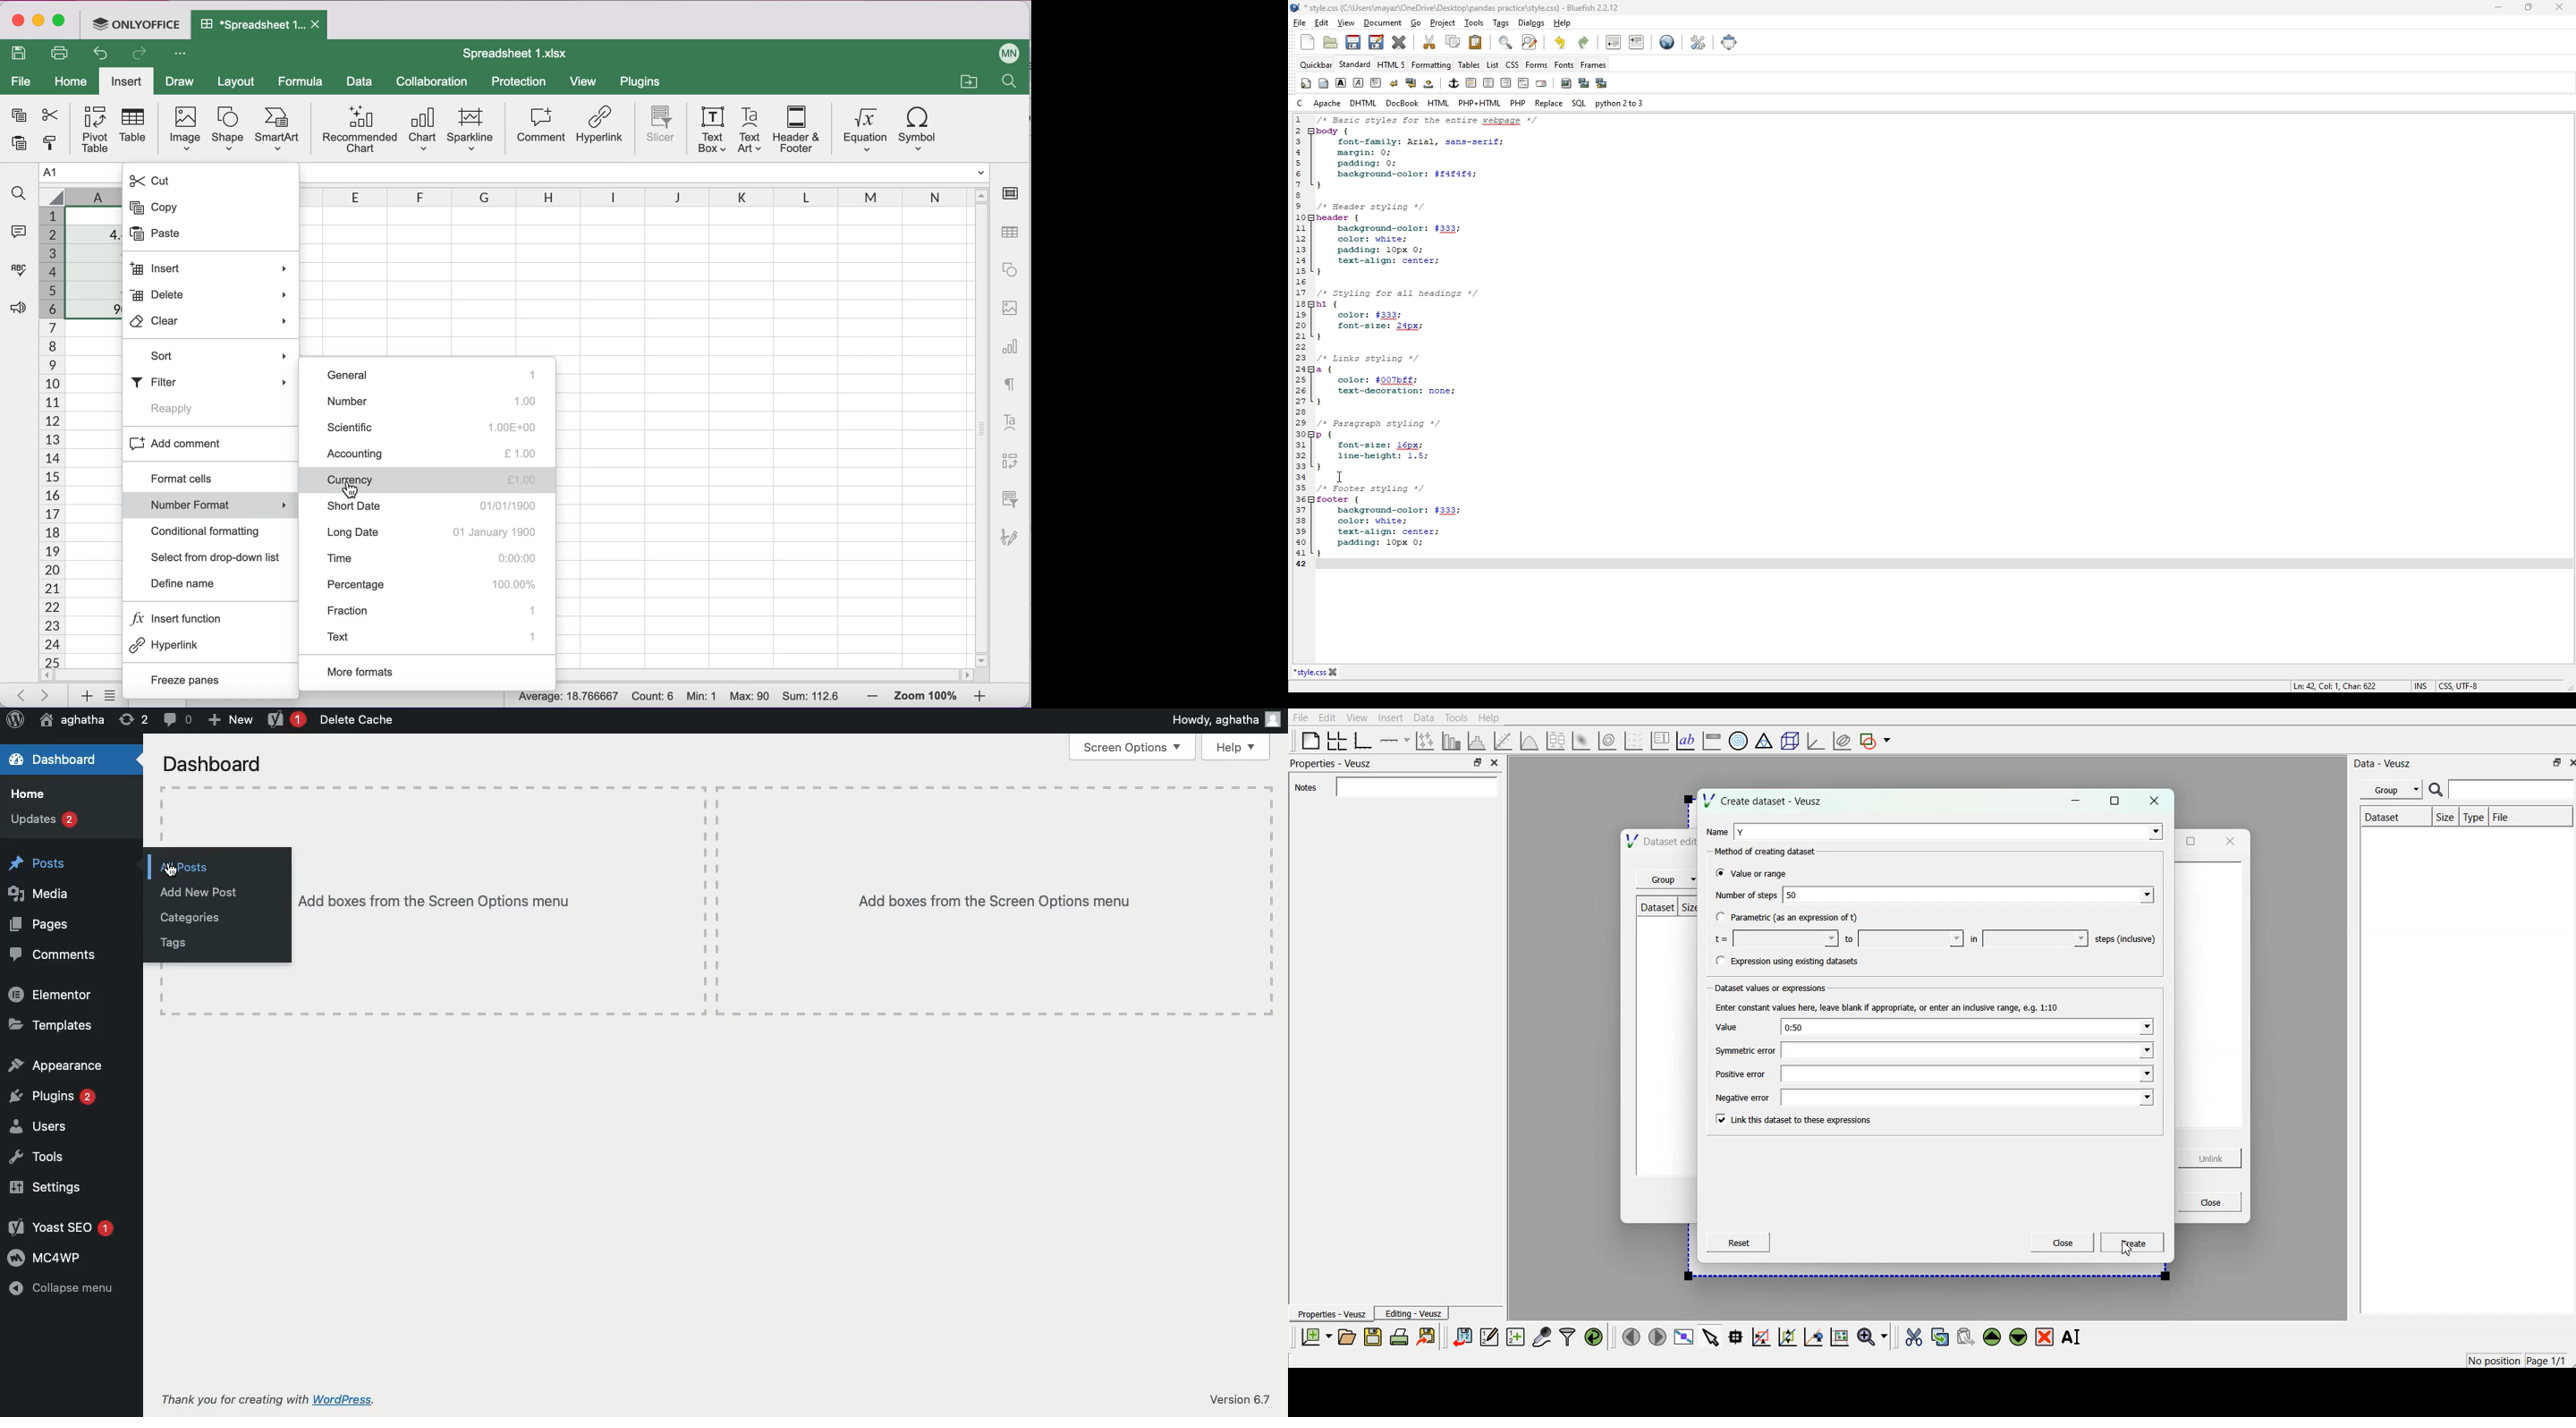  Describe the element at coordinates (1005, 82) in the screenshot. I see `find` at that location.